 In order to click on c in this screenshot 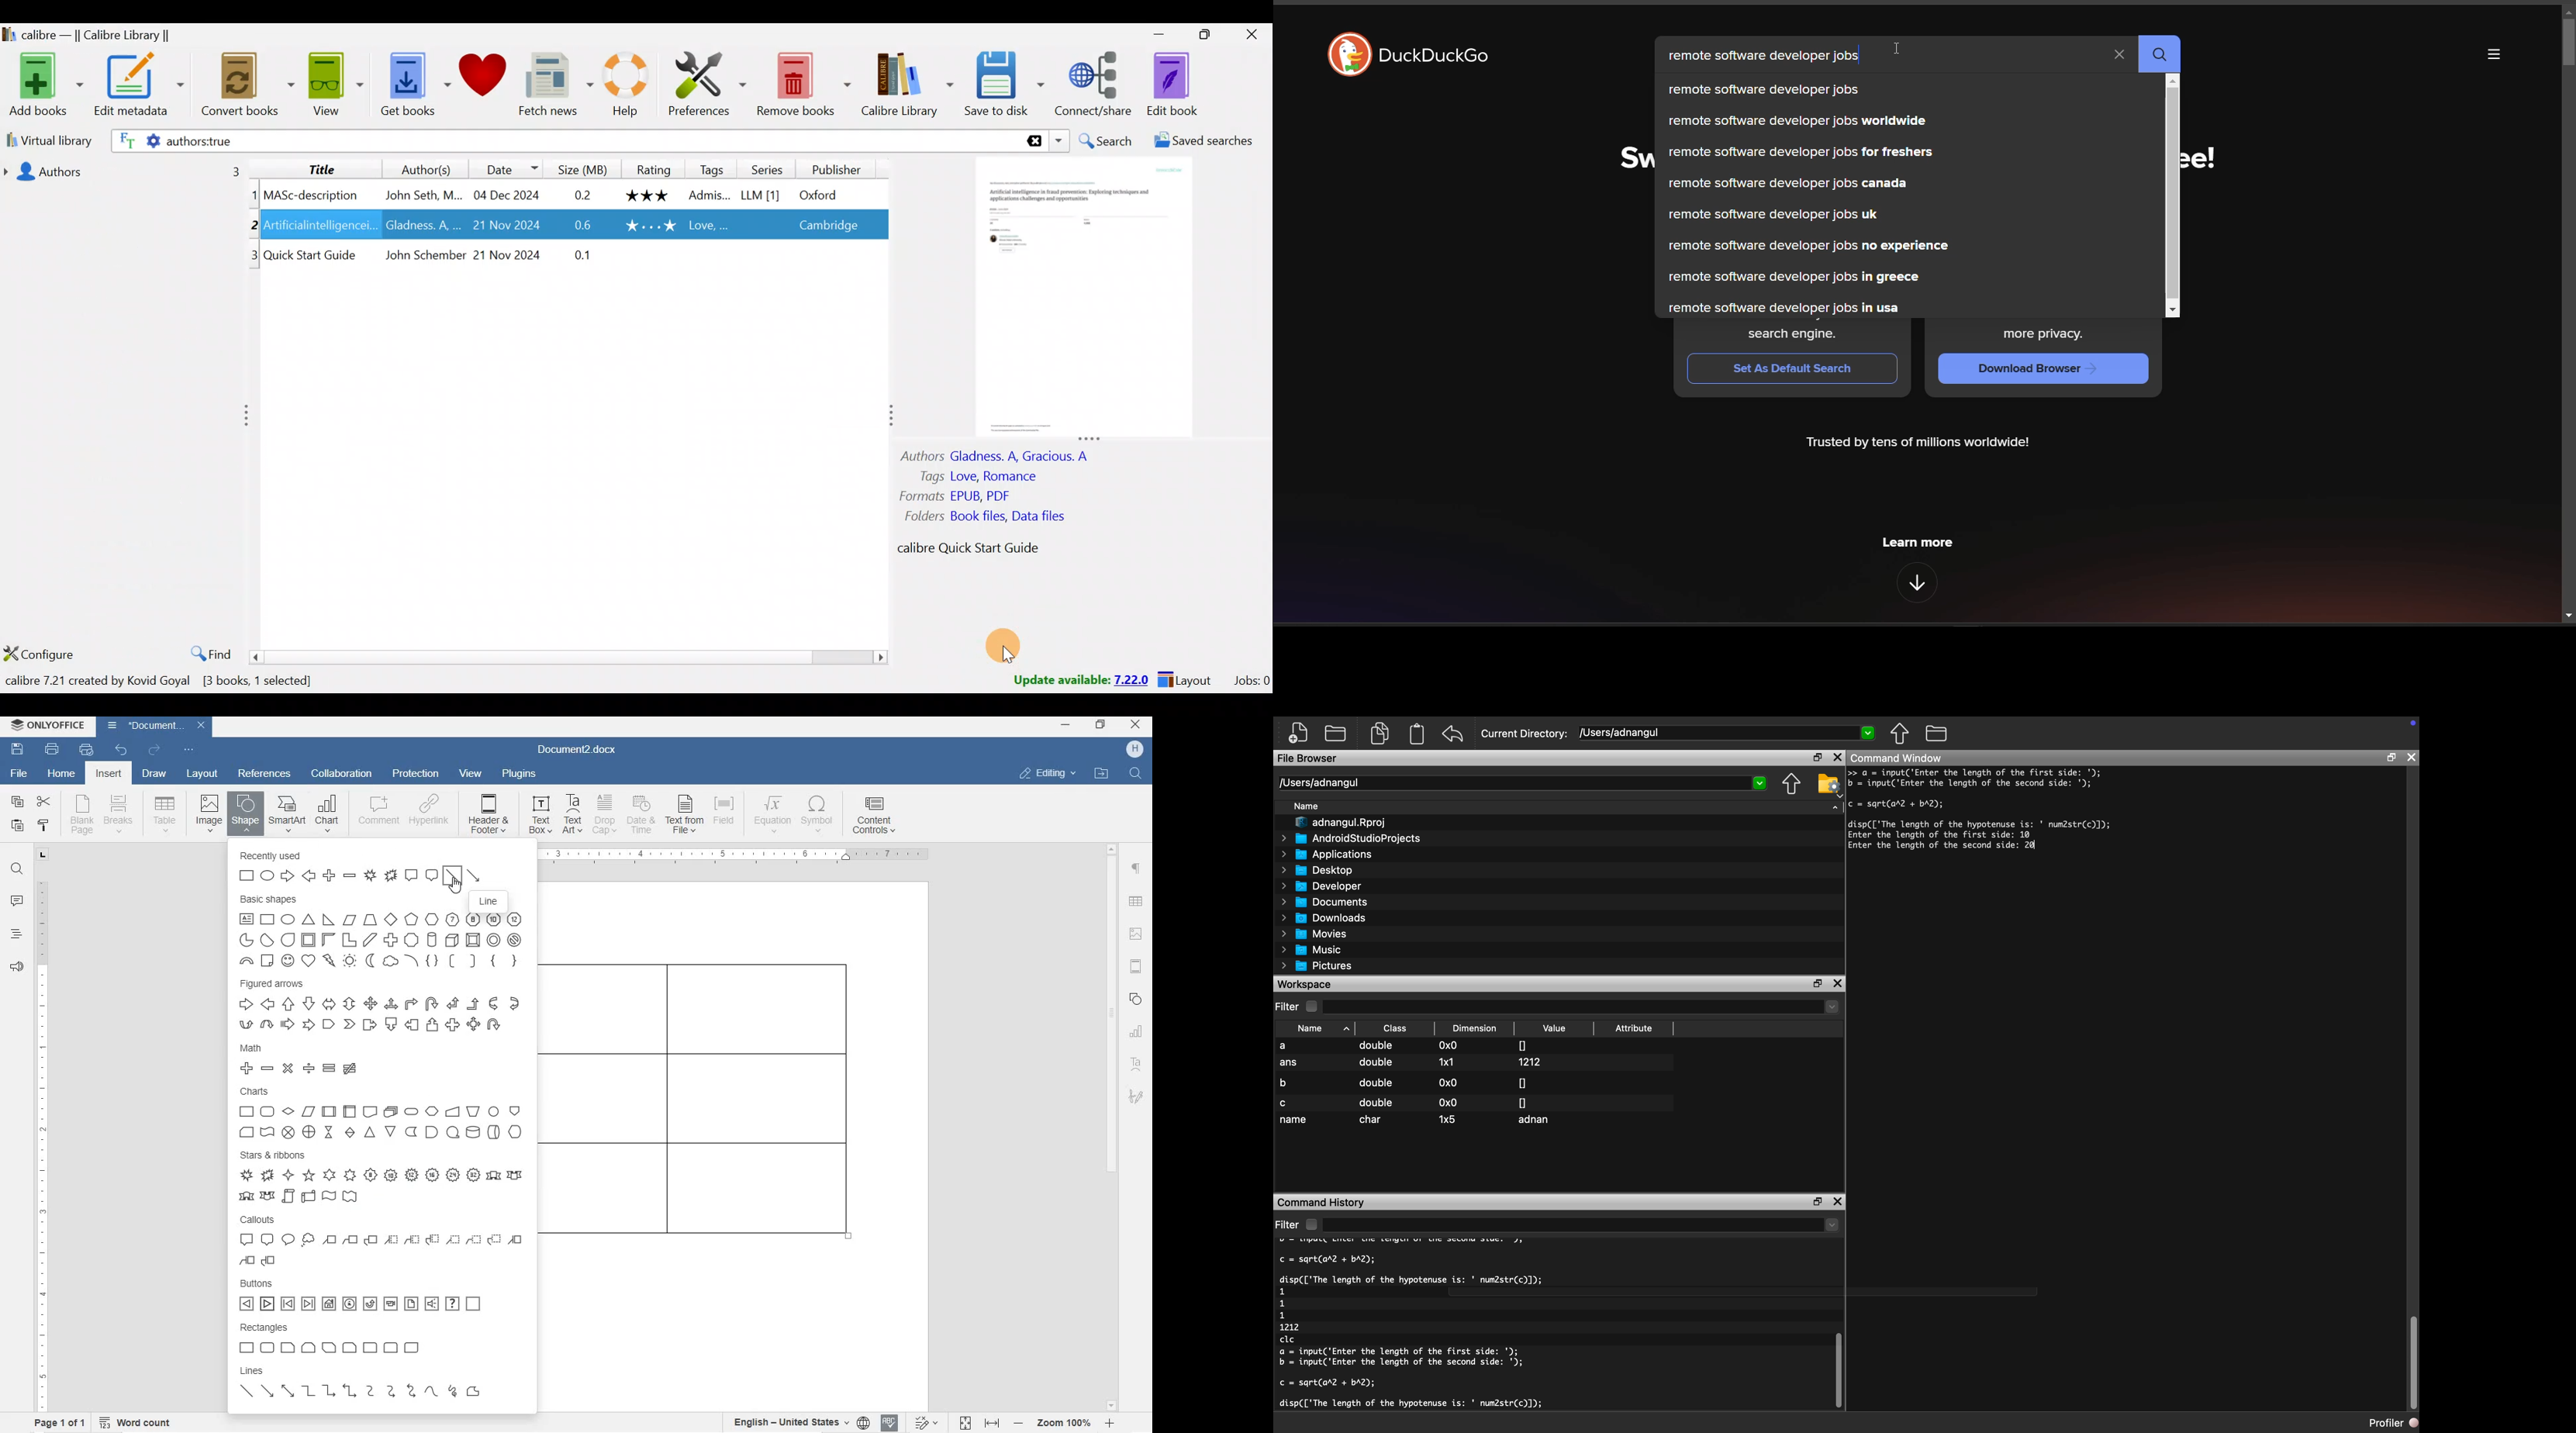, I will do `click(1285, 1103)`.